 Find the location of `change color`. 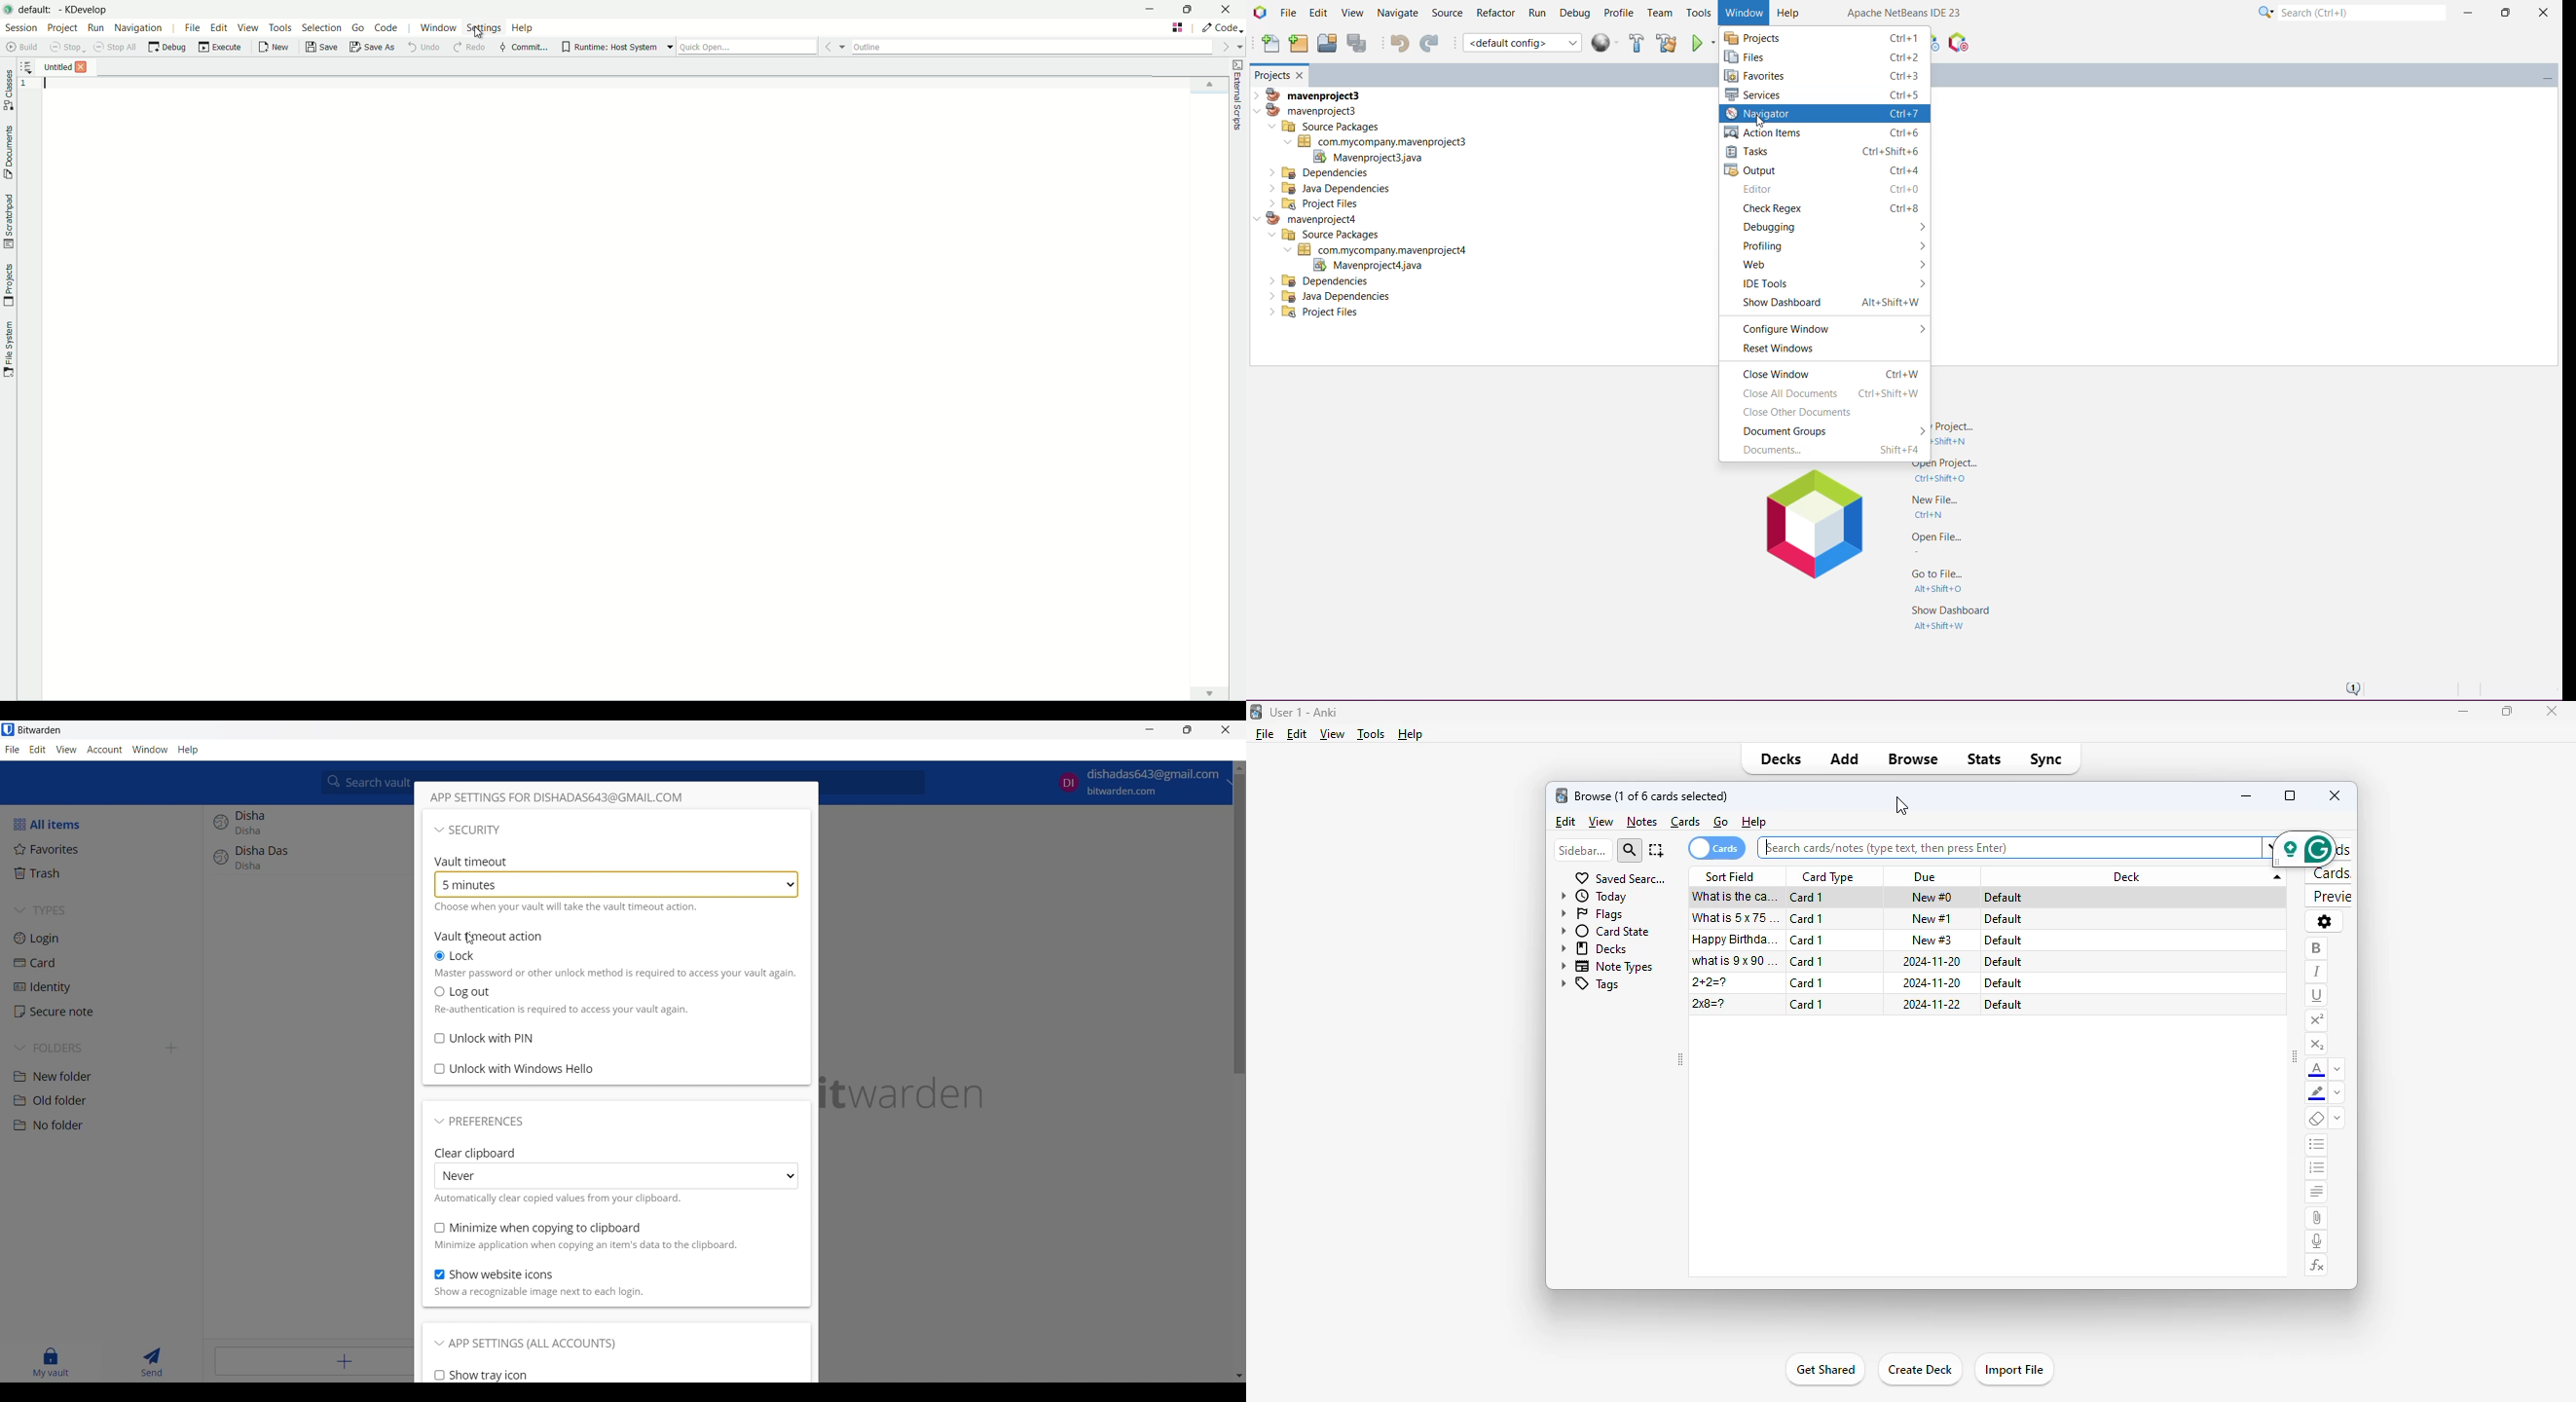

change color is located at coordinates (2338, 1068).